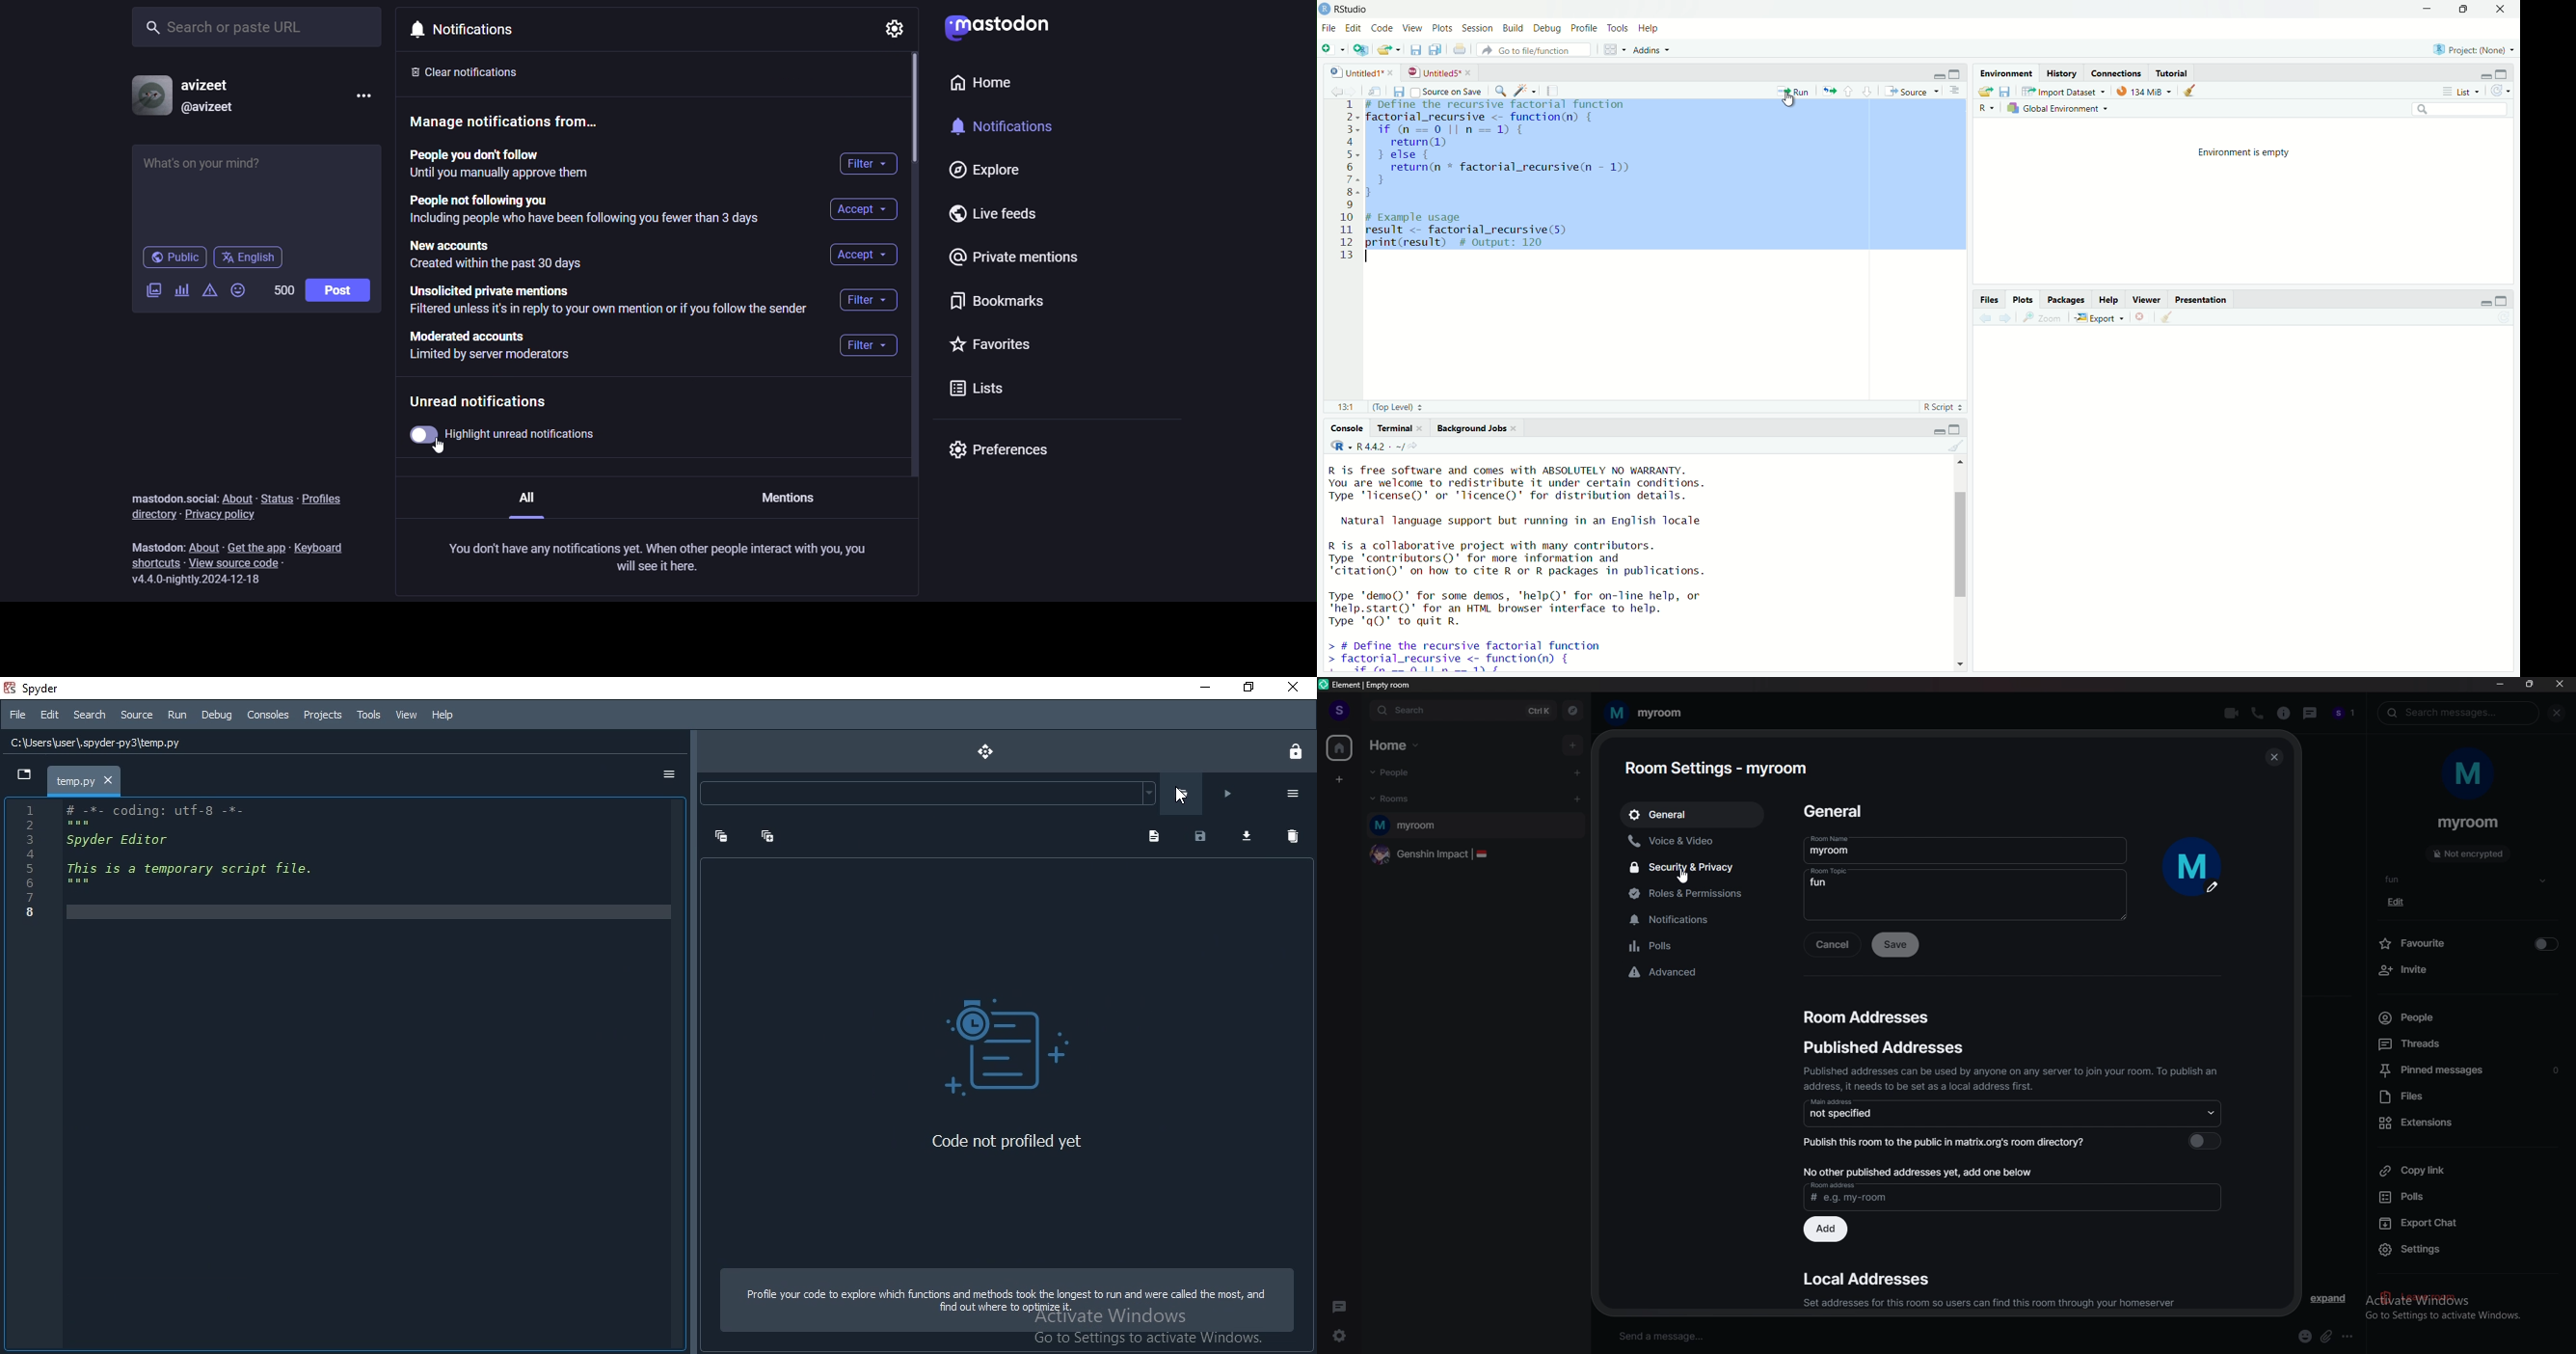  Describe the element at coordinates (2470, 971) in the screenshot. I see `invite` at that location.